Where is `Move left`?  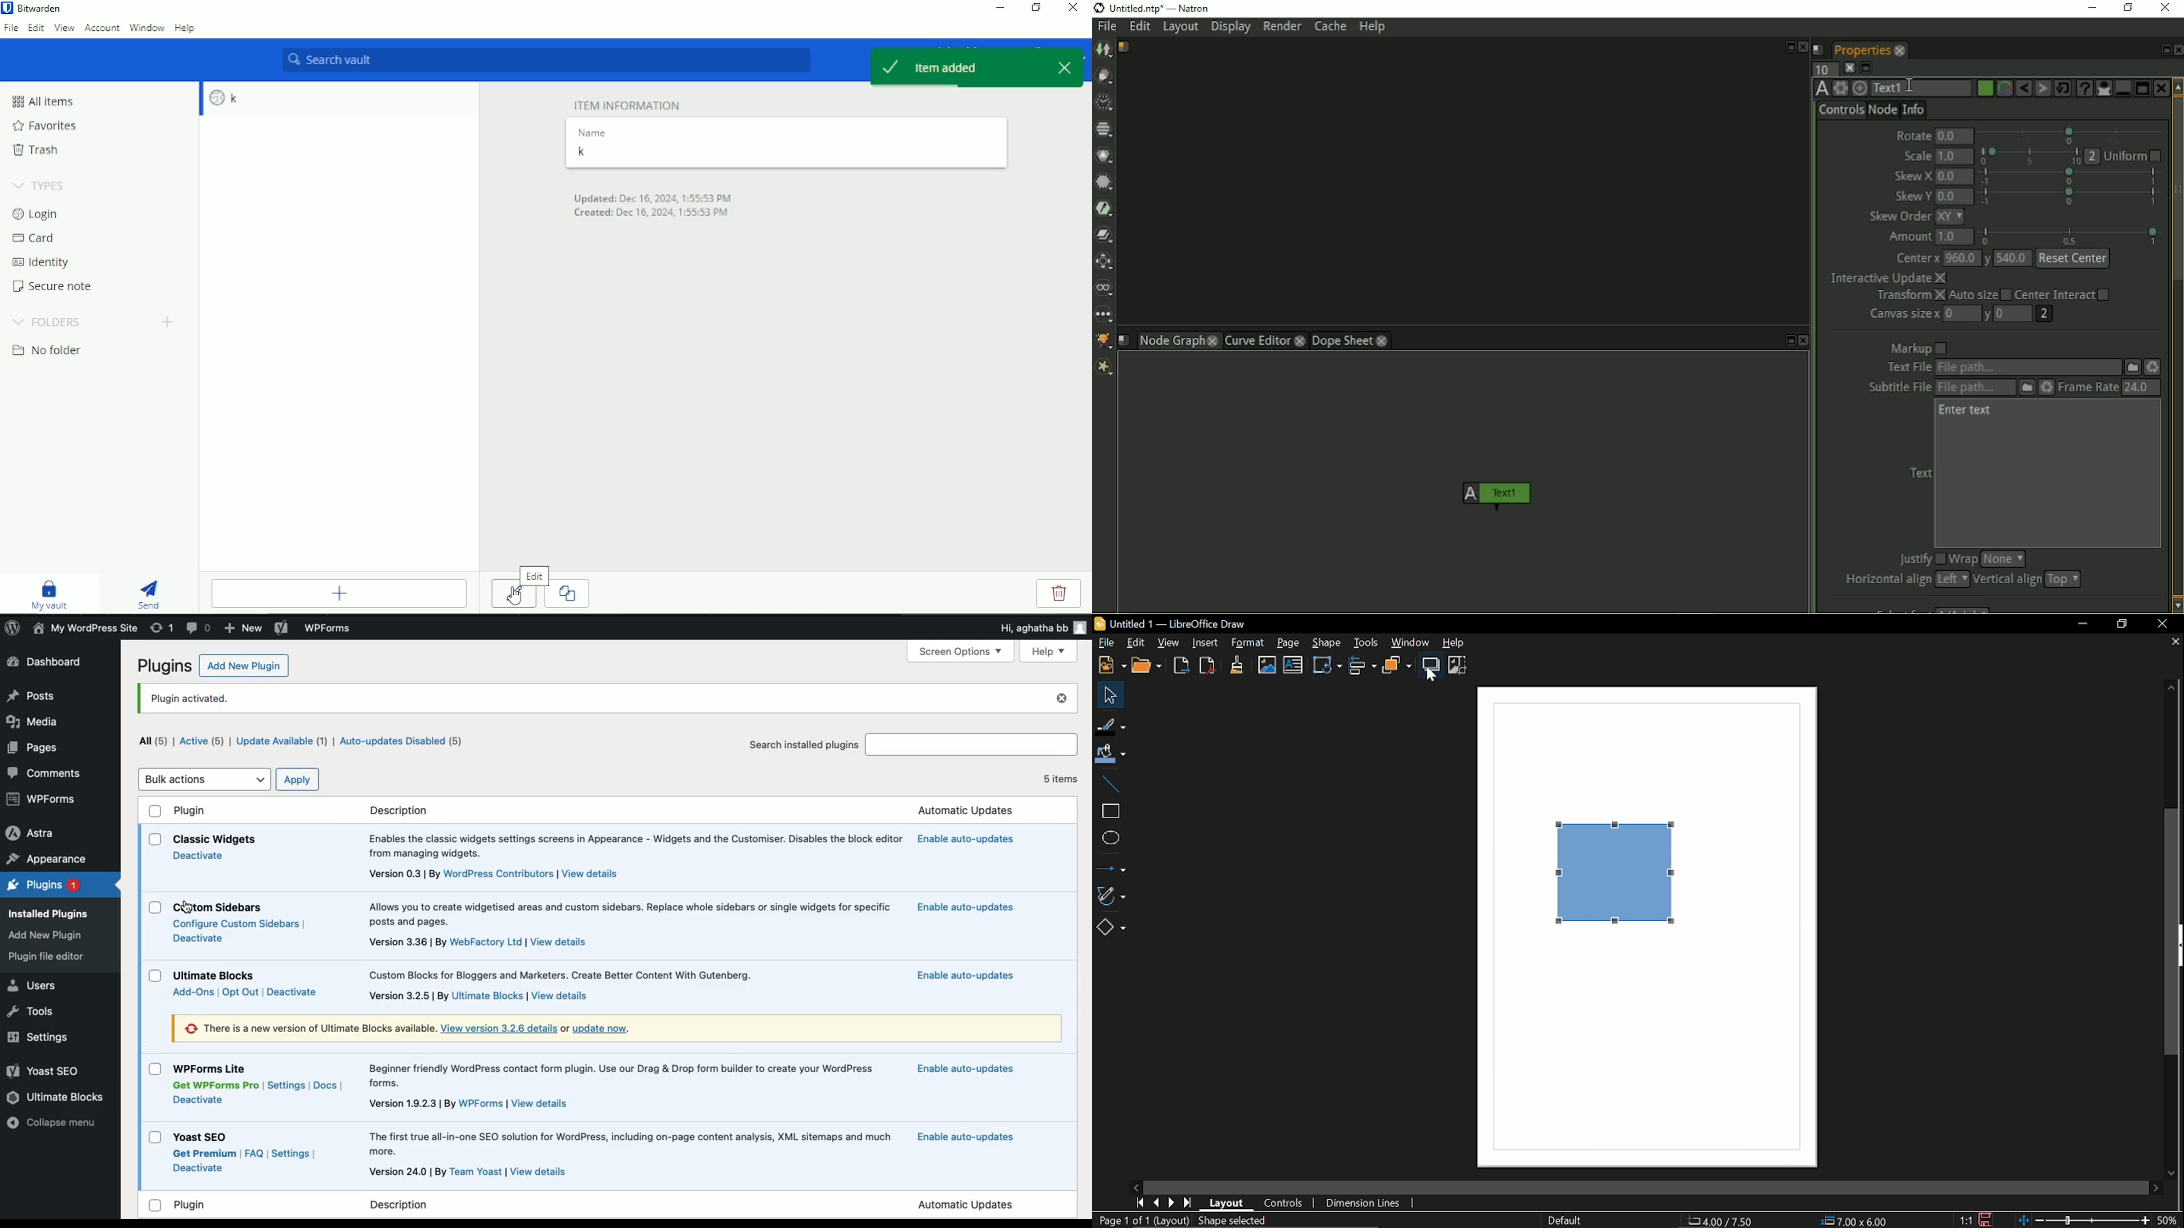
Move left is located at coordinates (1137, 1186).